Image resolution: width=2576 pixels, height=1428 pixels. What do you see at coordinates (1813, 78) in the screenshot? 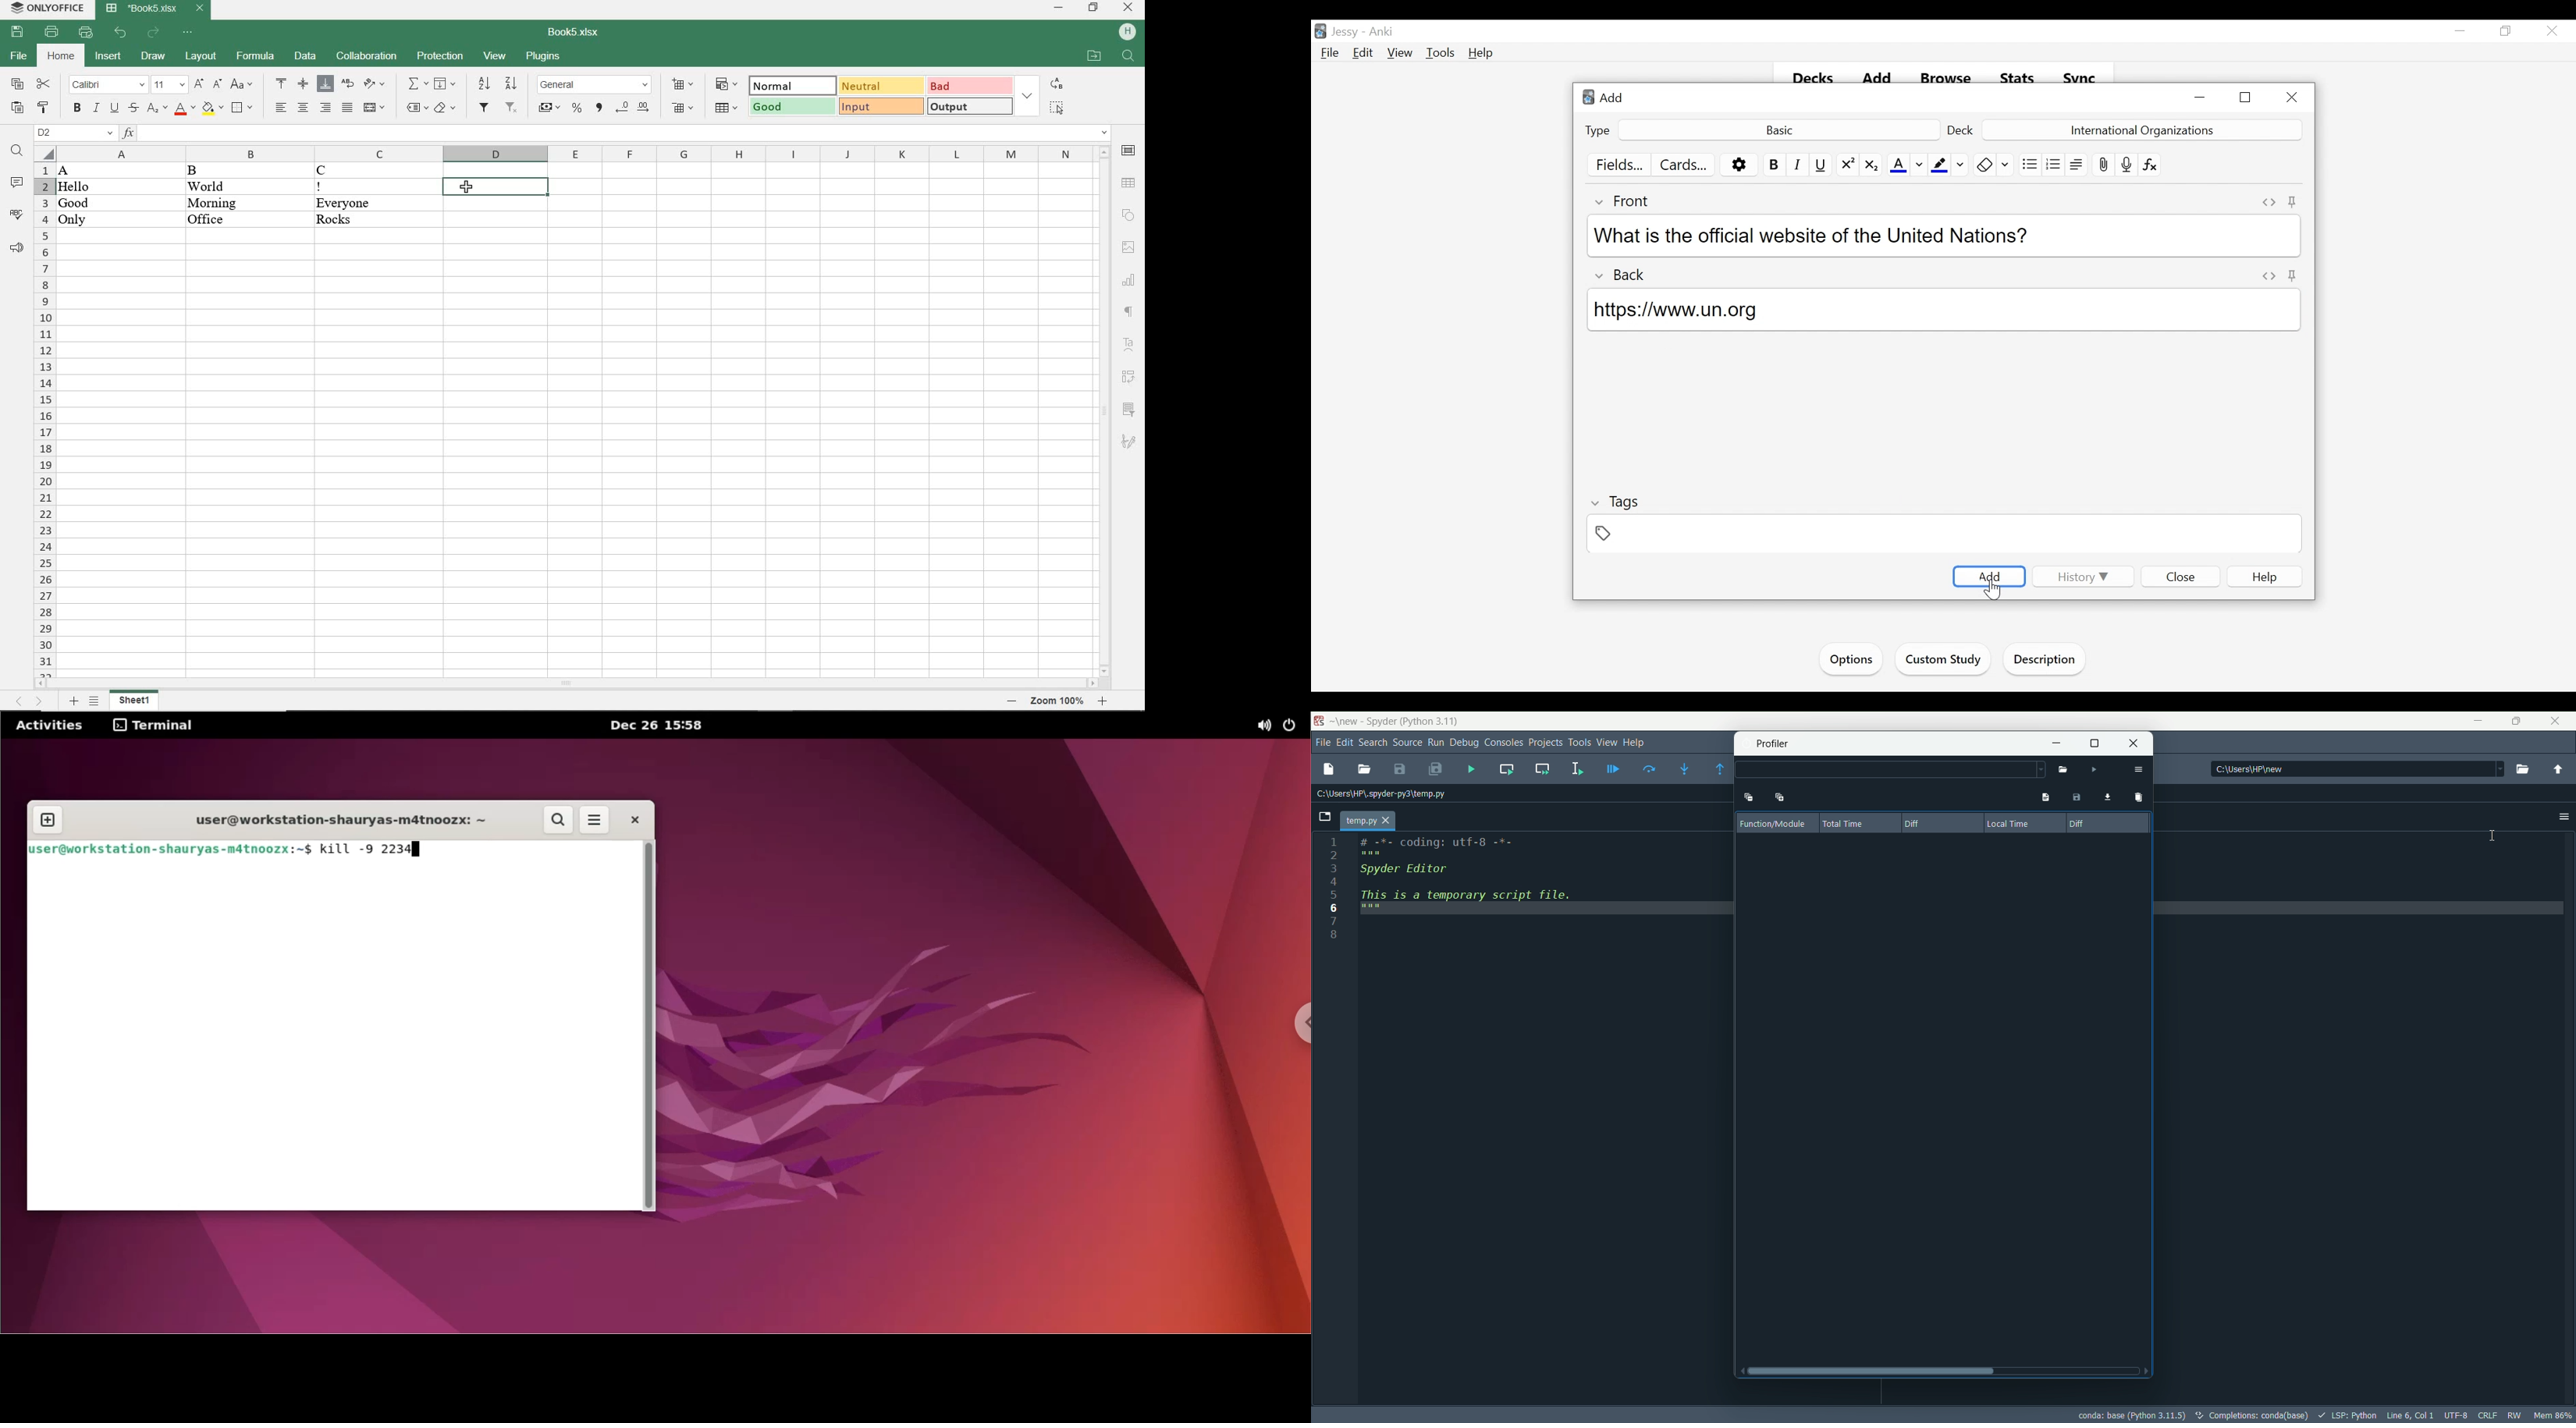
I see `Decks` at bounding box center [1813, 78].